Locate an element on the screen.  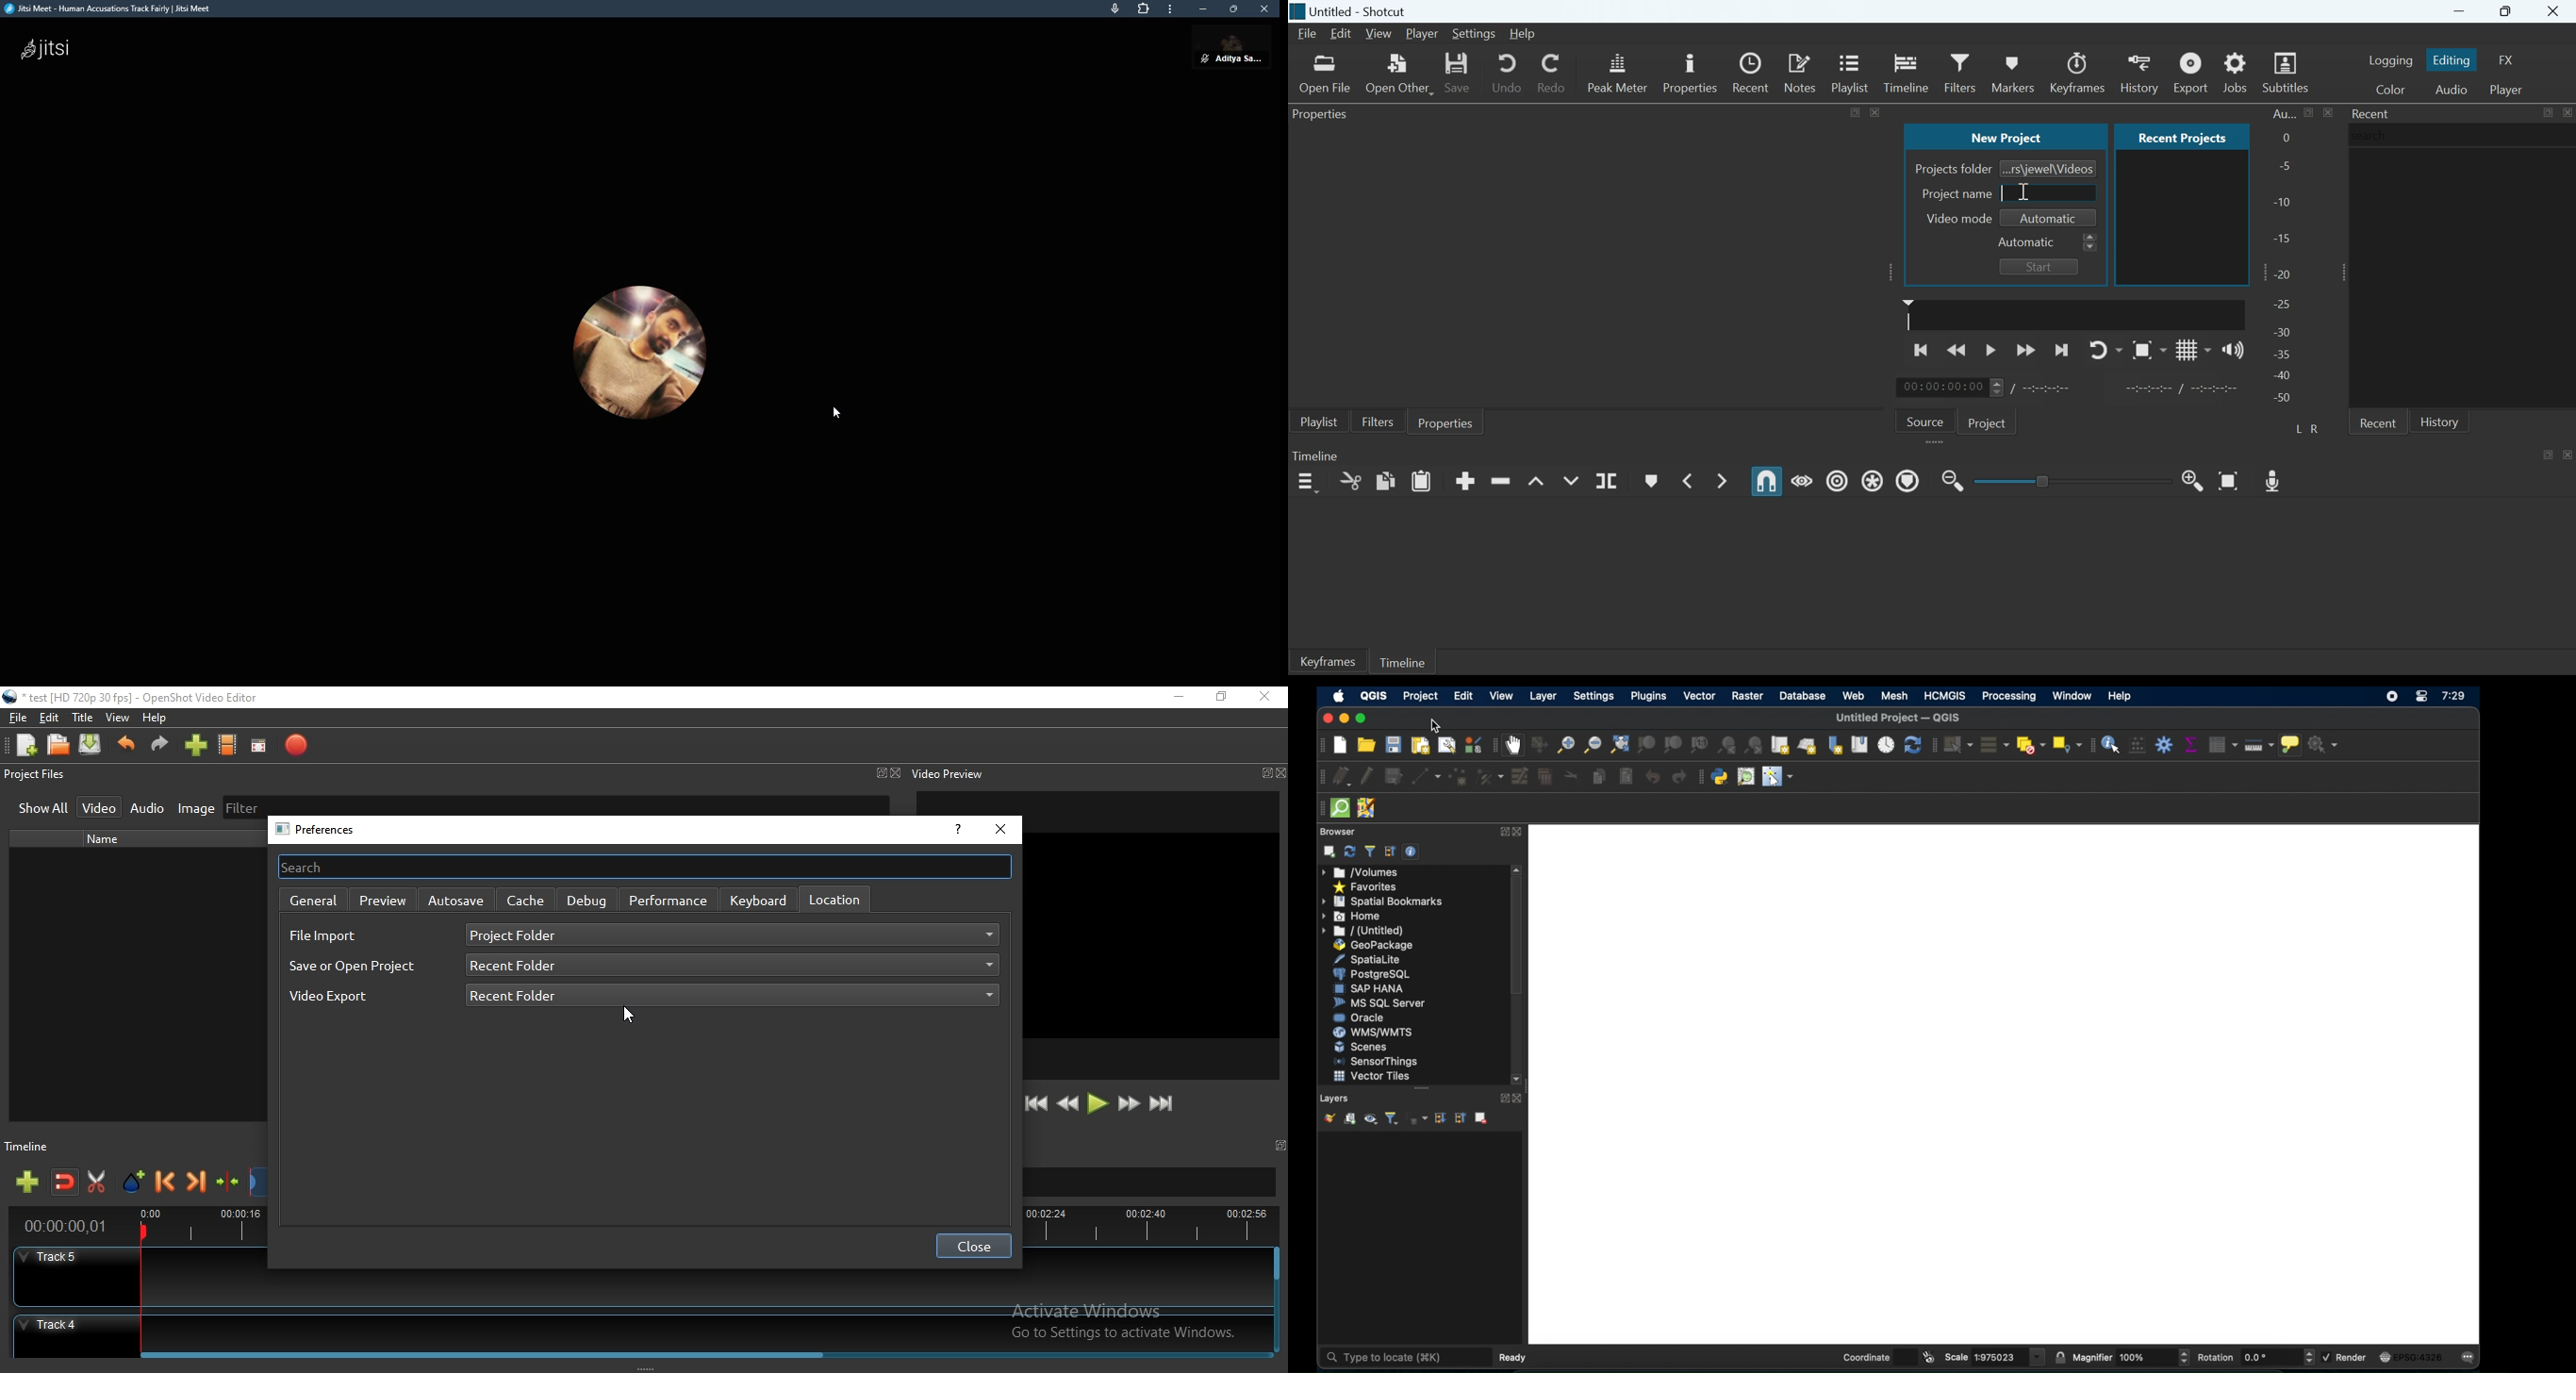
Skip to the previous point is located at coordinates (1923, 349).